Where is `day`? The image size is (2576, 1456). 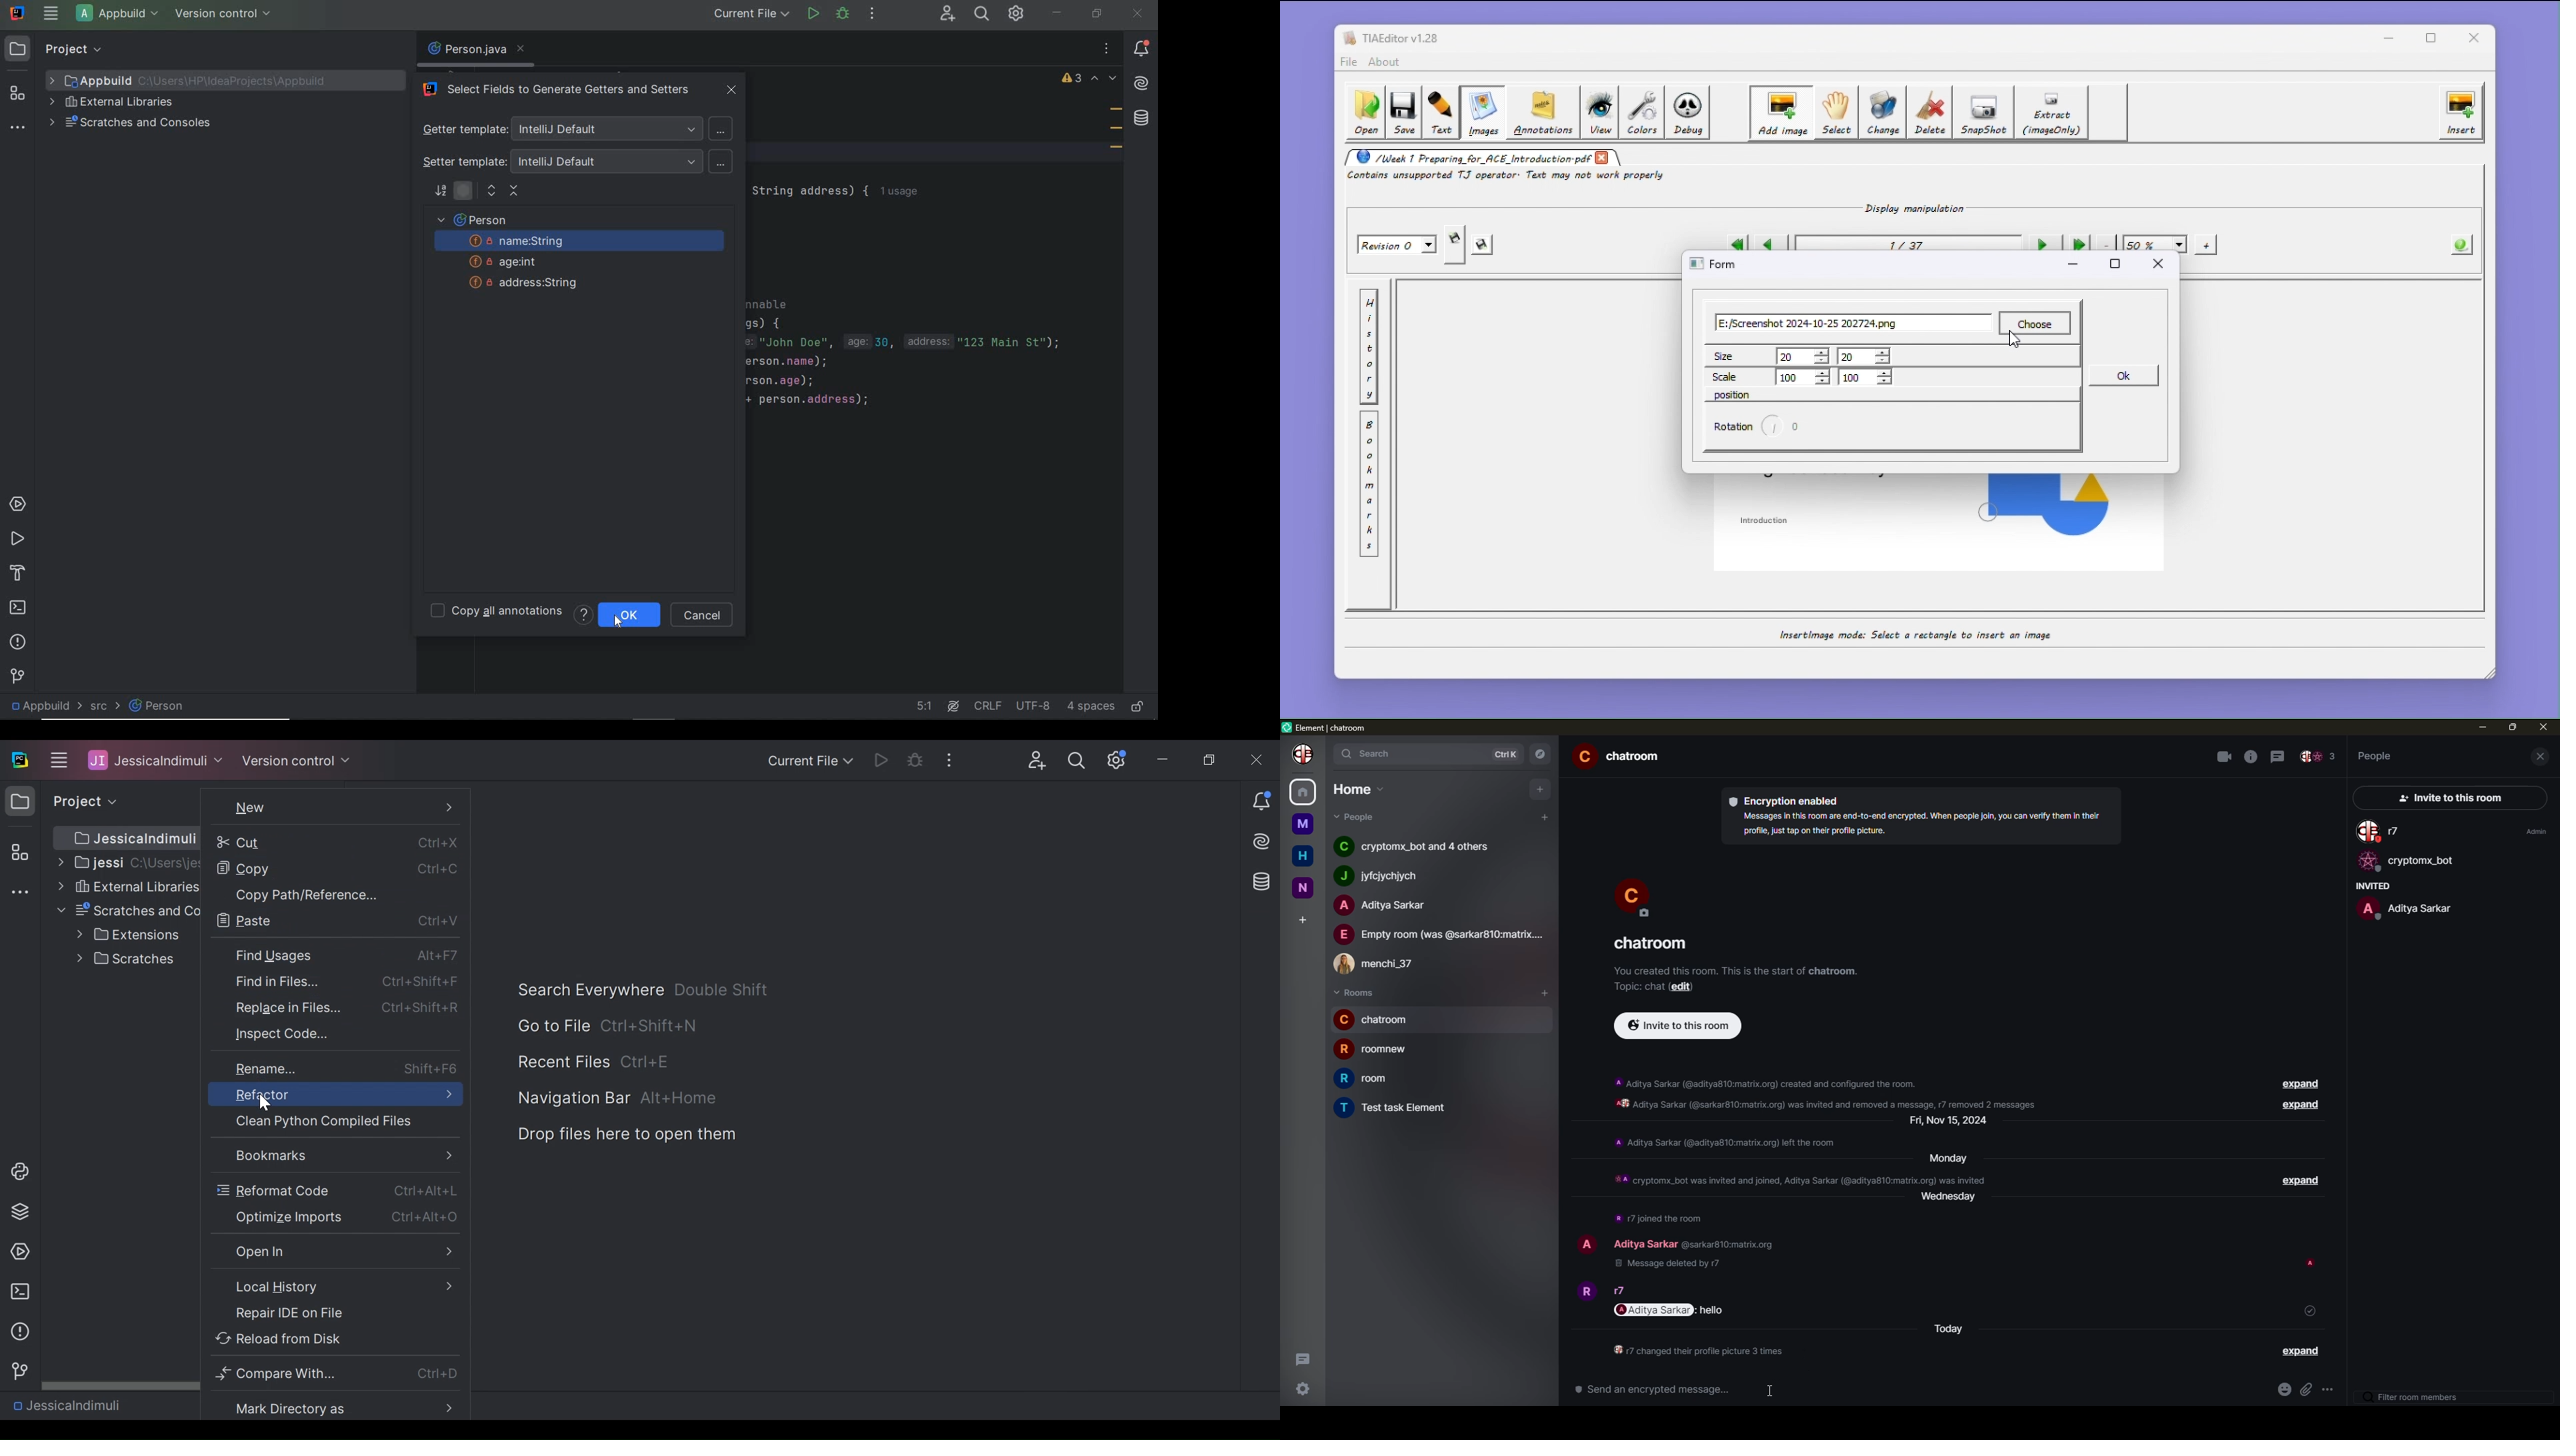 day is located at coordinates (1949, 1331).